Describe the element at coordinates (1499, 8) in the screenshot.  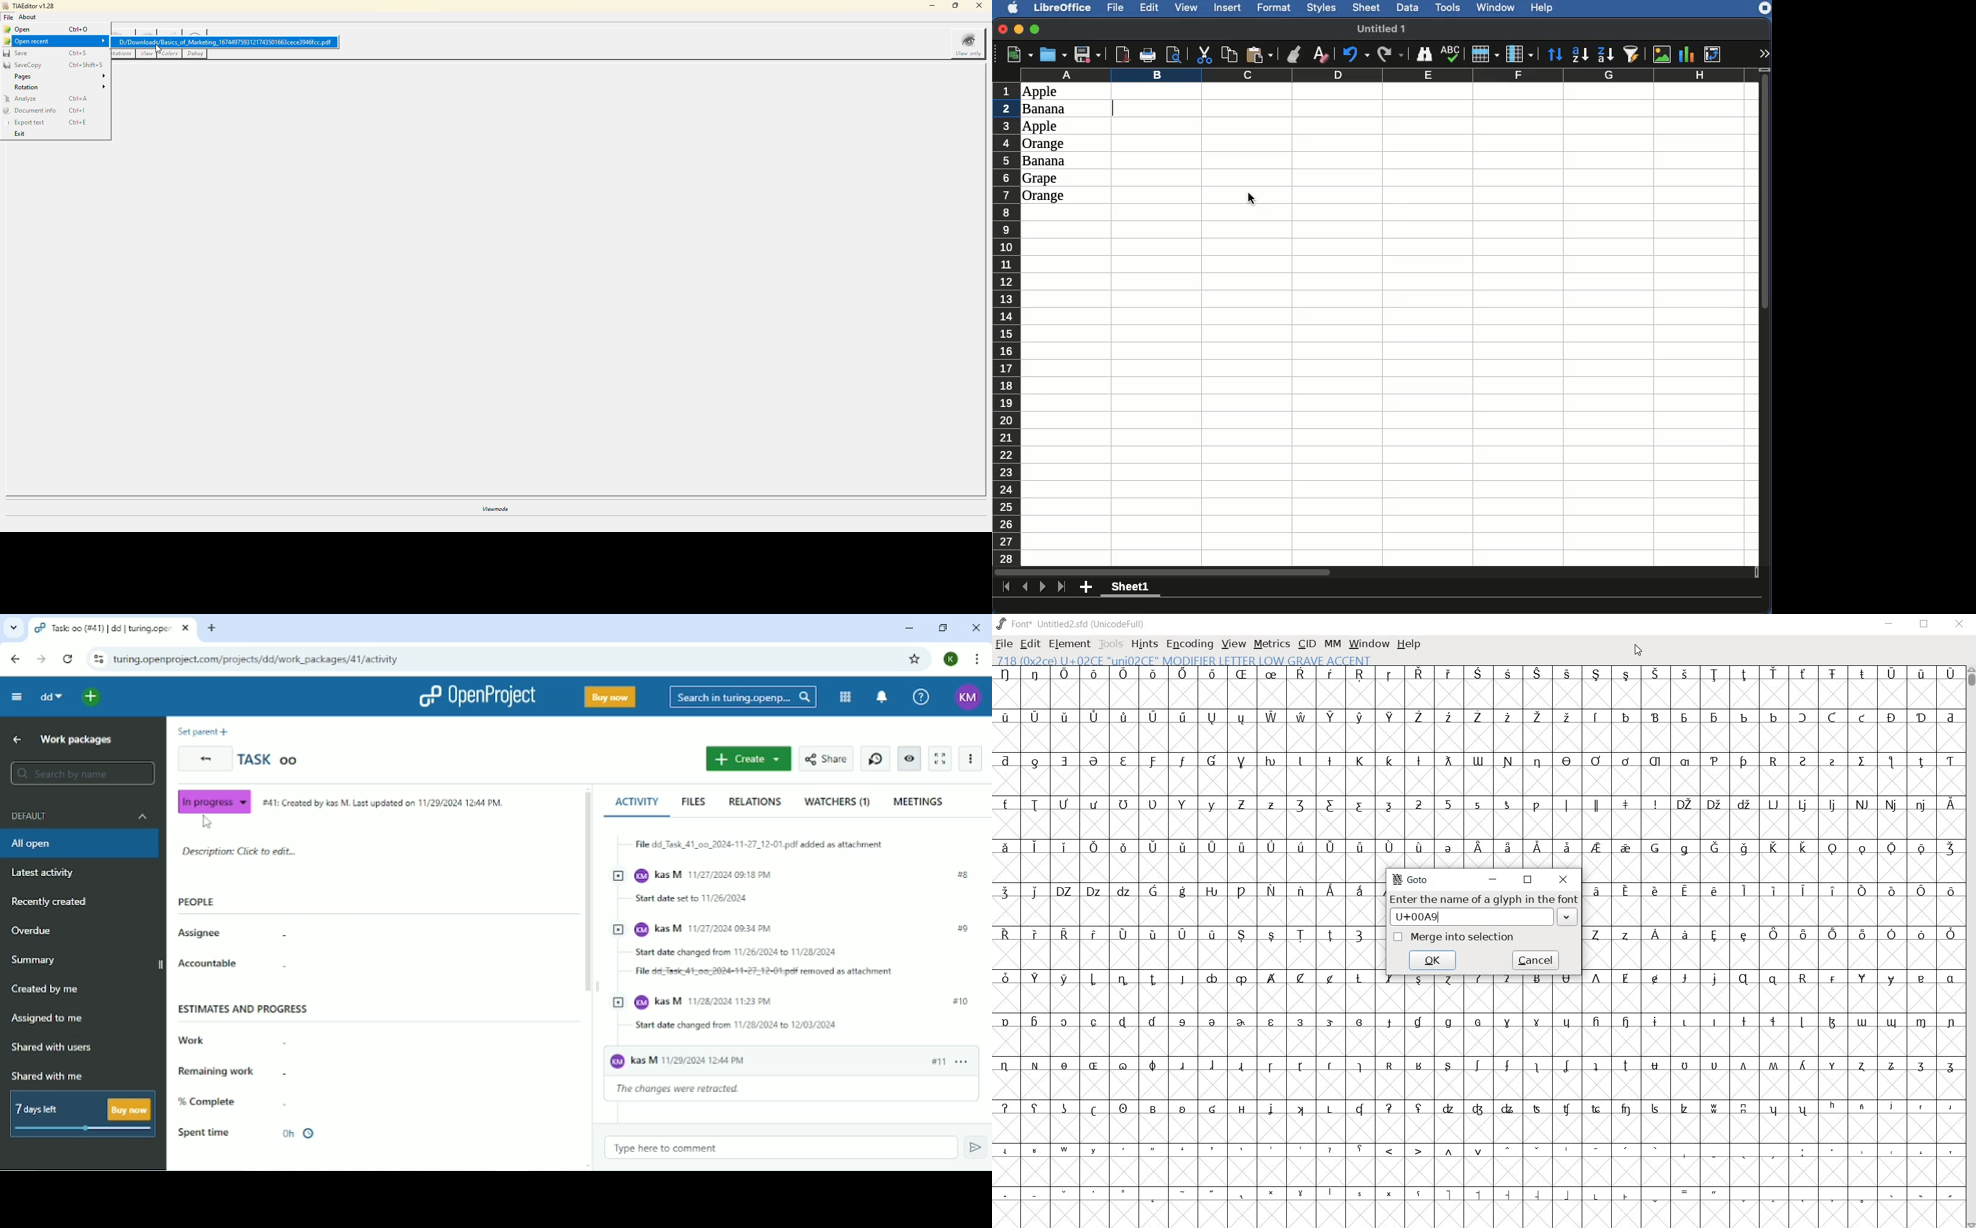
I see `Window` at that location.